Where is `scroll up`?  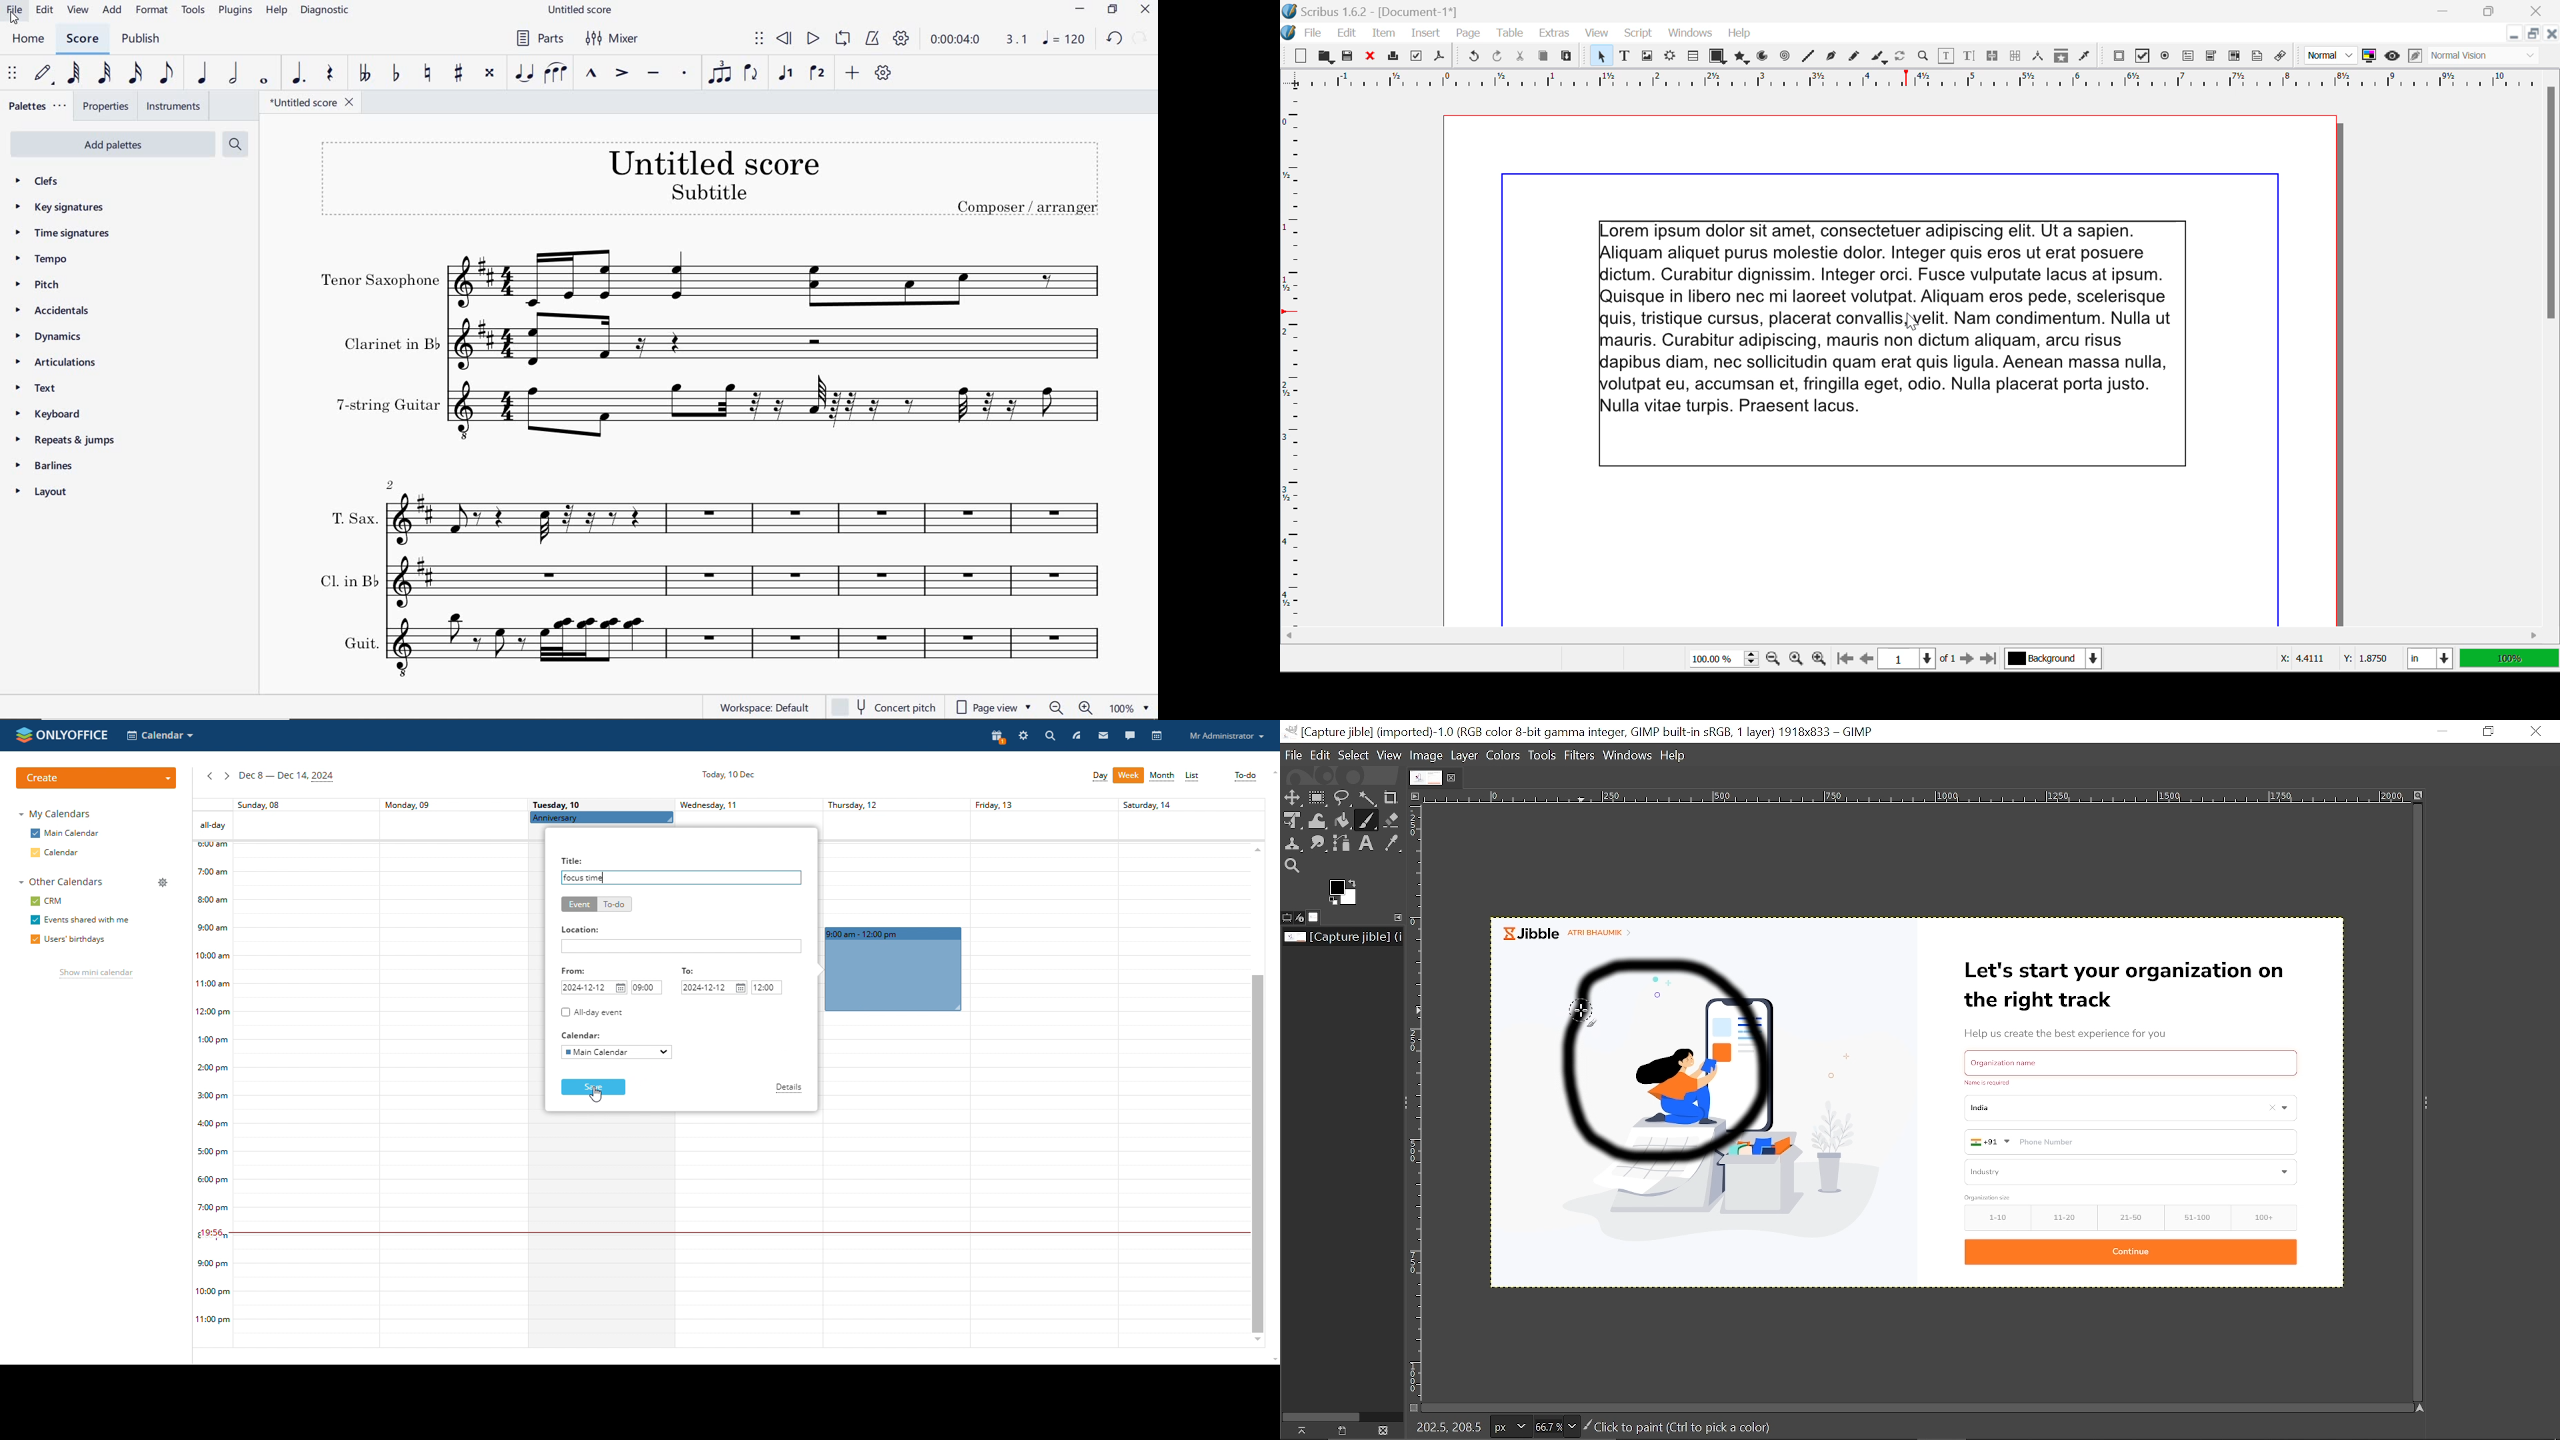
scroll up is located at coordinates (1272, 773).